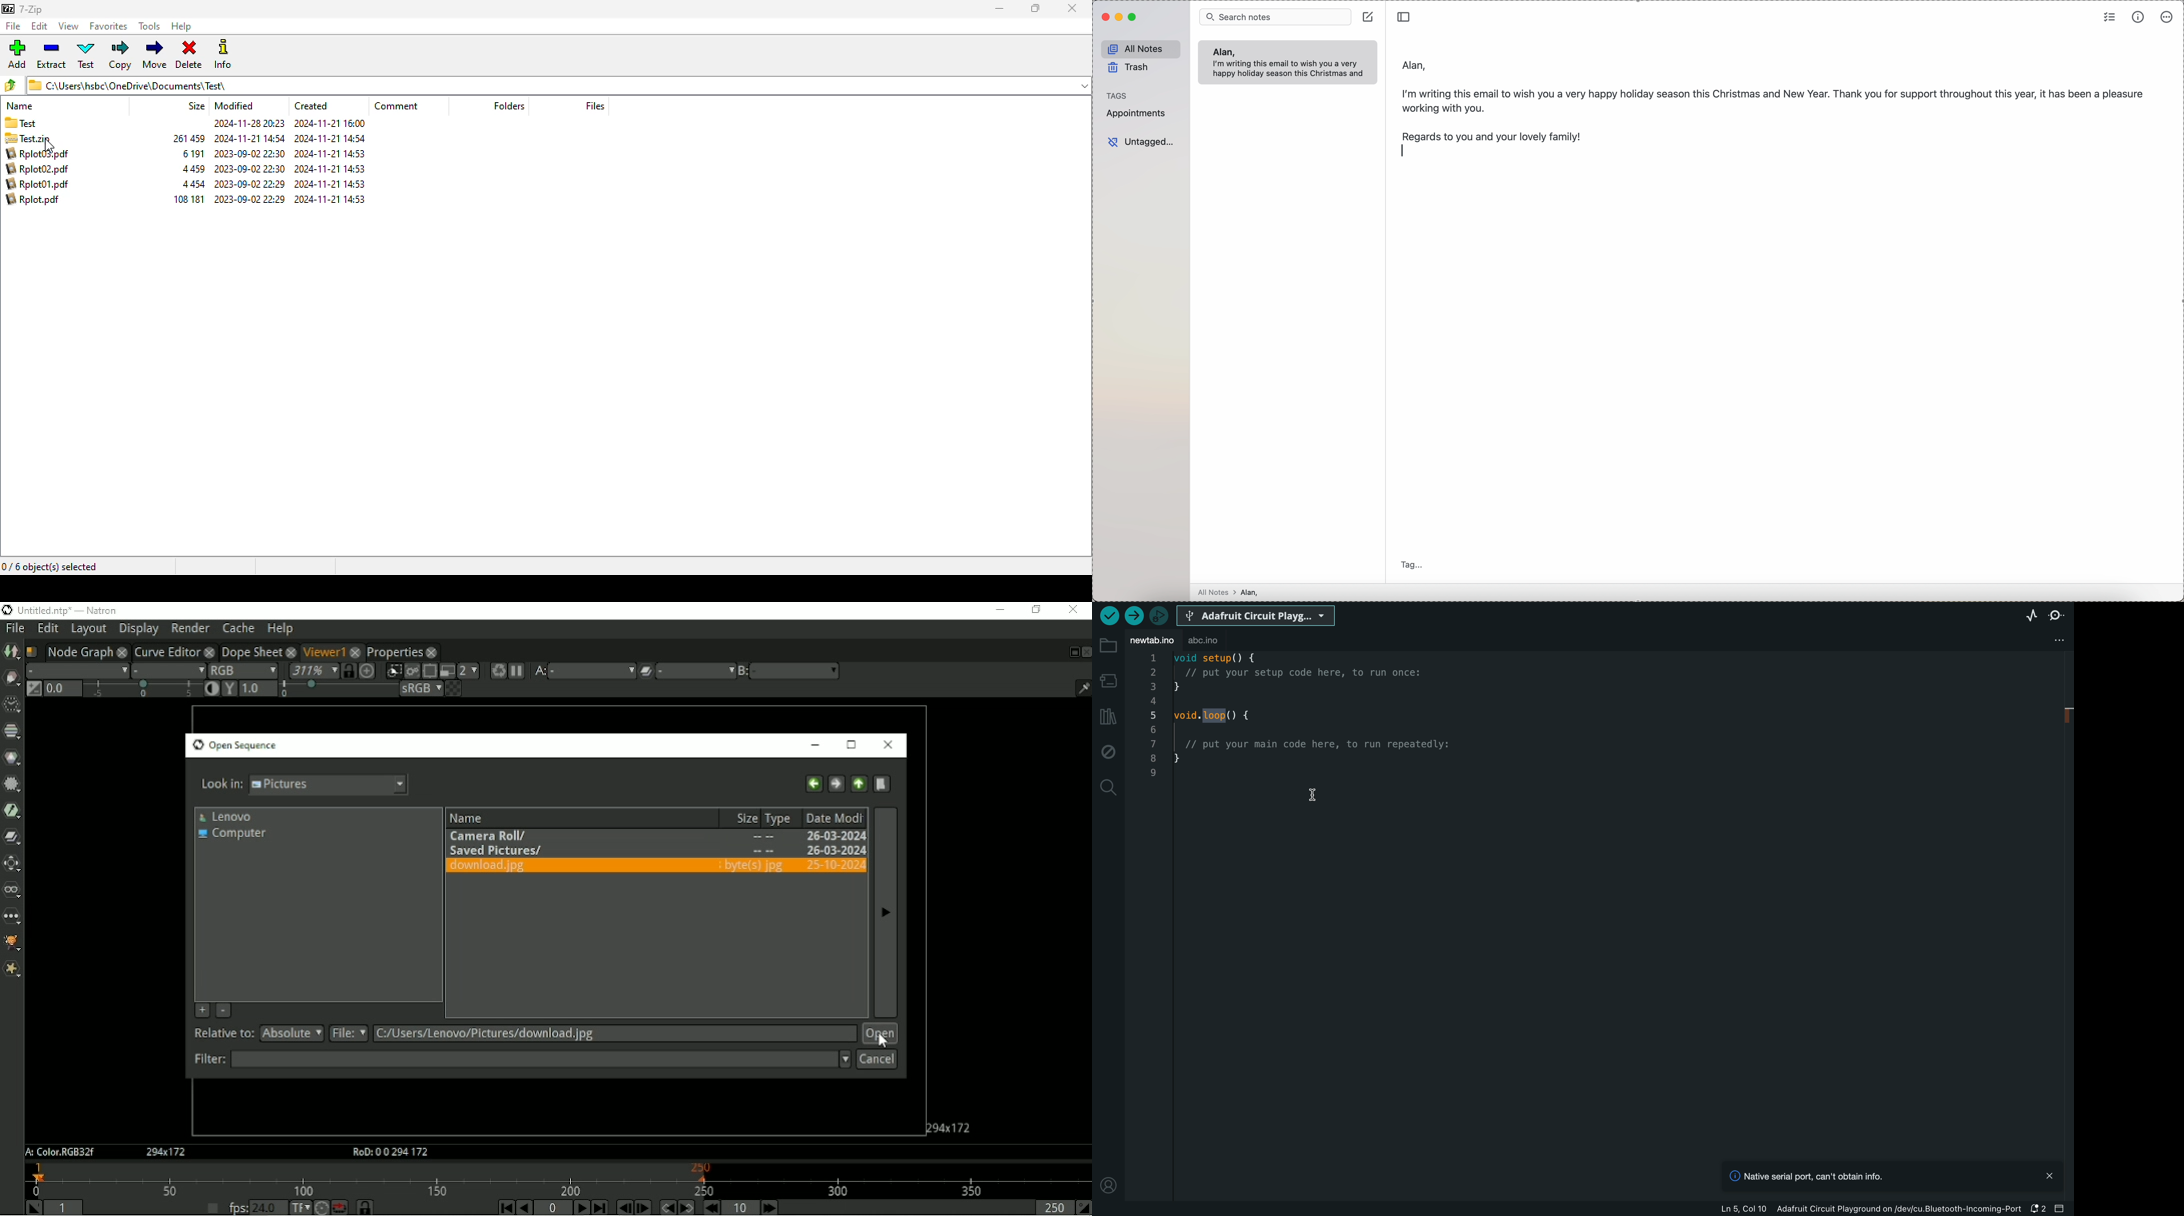 The height and width of the screenshot is (1232, 2184). What do you see at coordinates (1311, 708) in the screenshot?
I see `code` at bounding box center [1311, 708].